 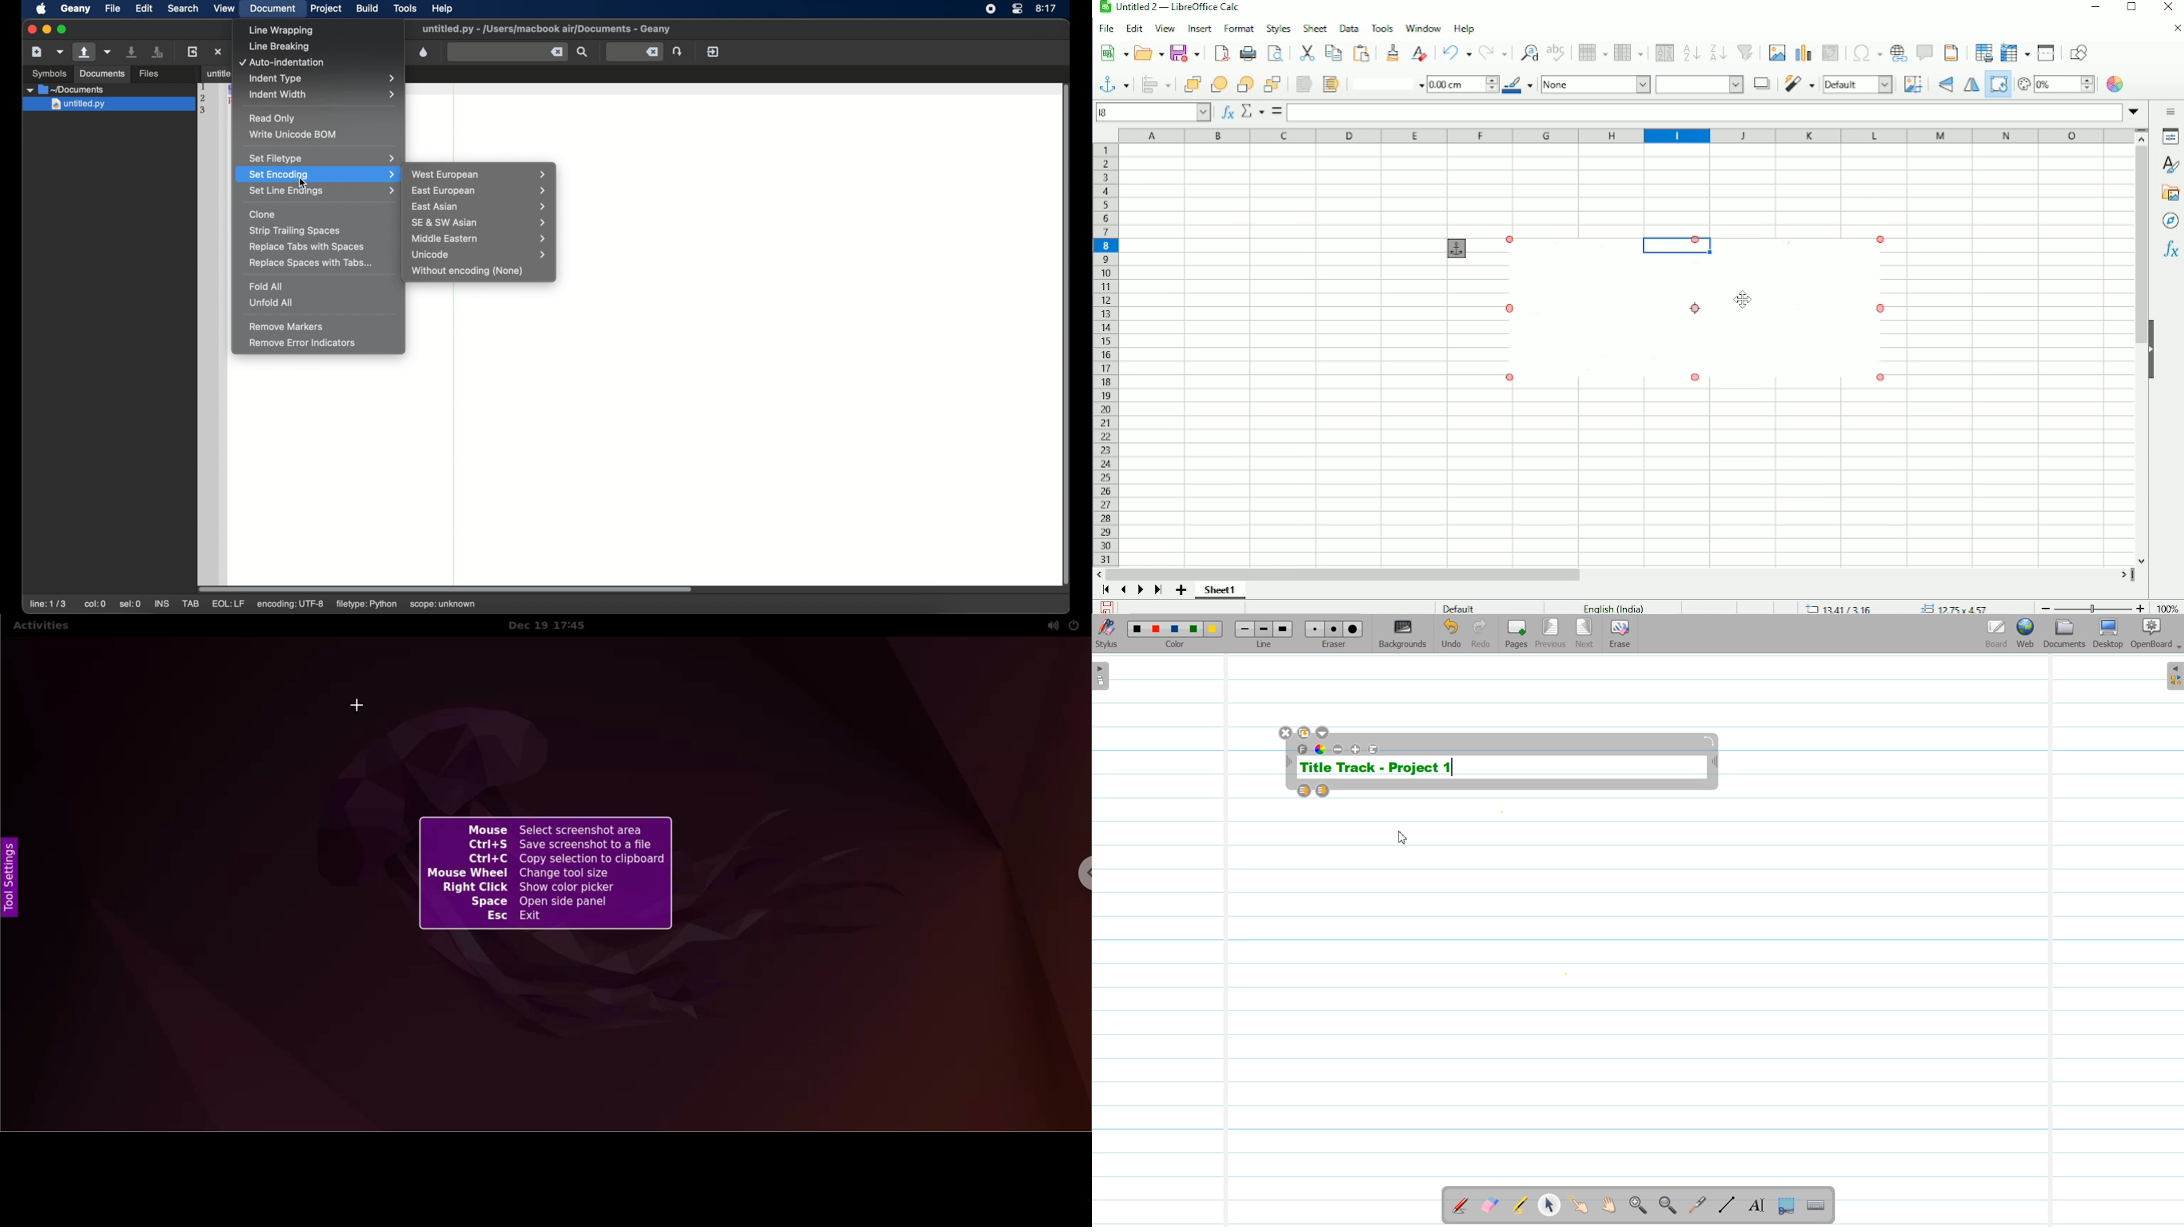 I want to click on quit geany, so click(x=713, y=51).